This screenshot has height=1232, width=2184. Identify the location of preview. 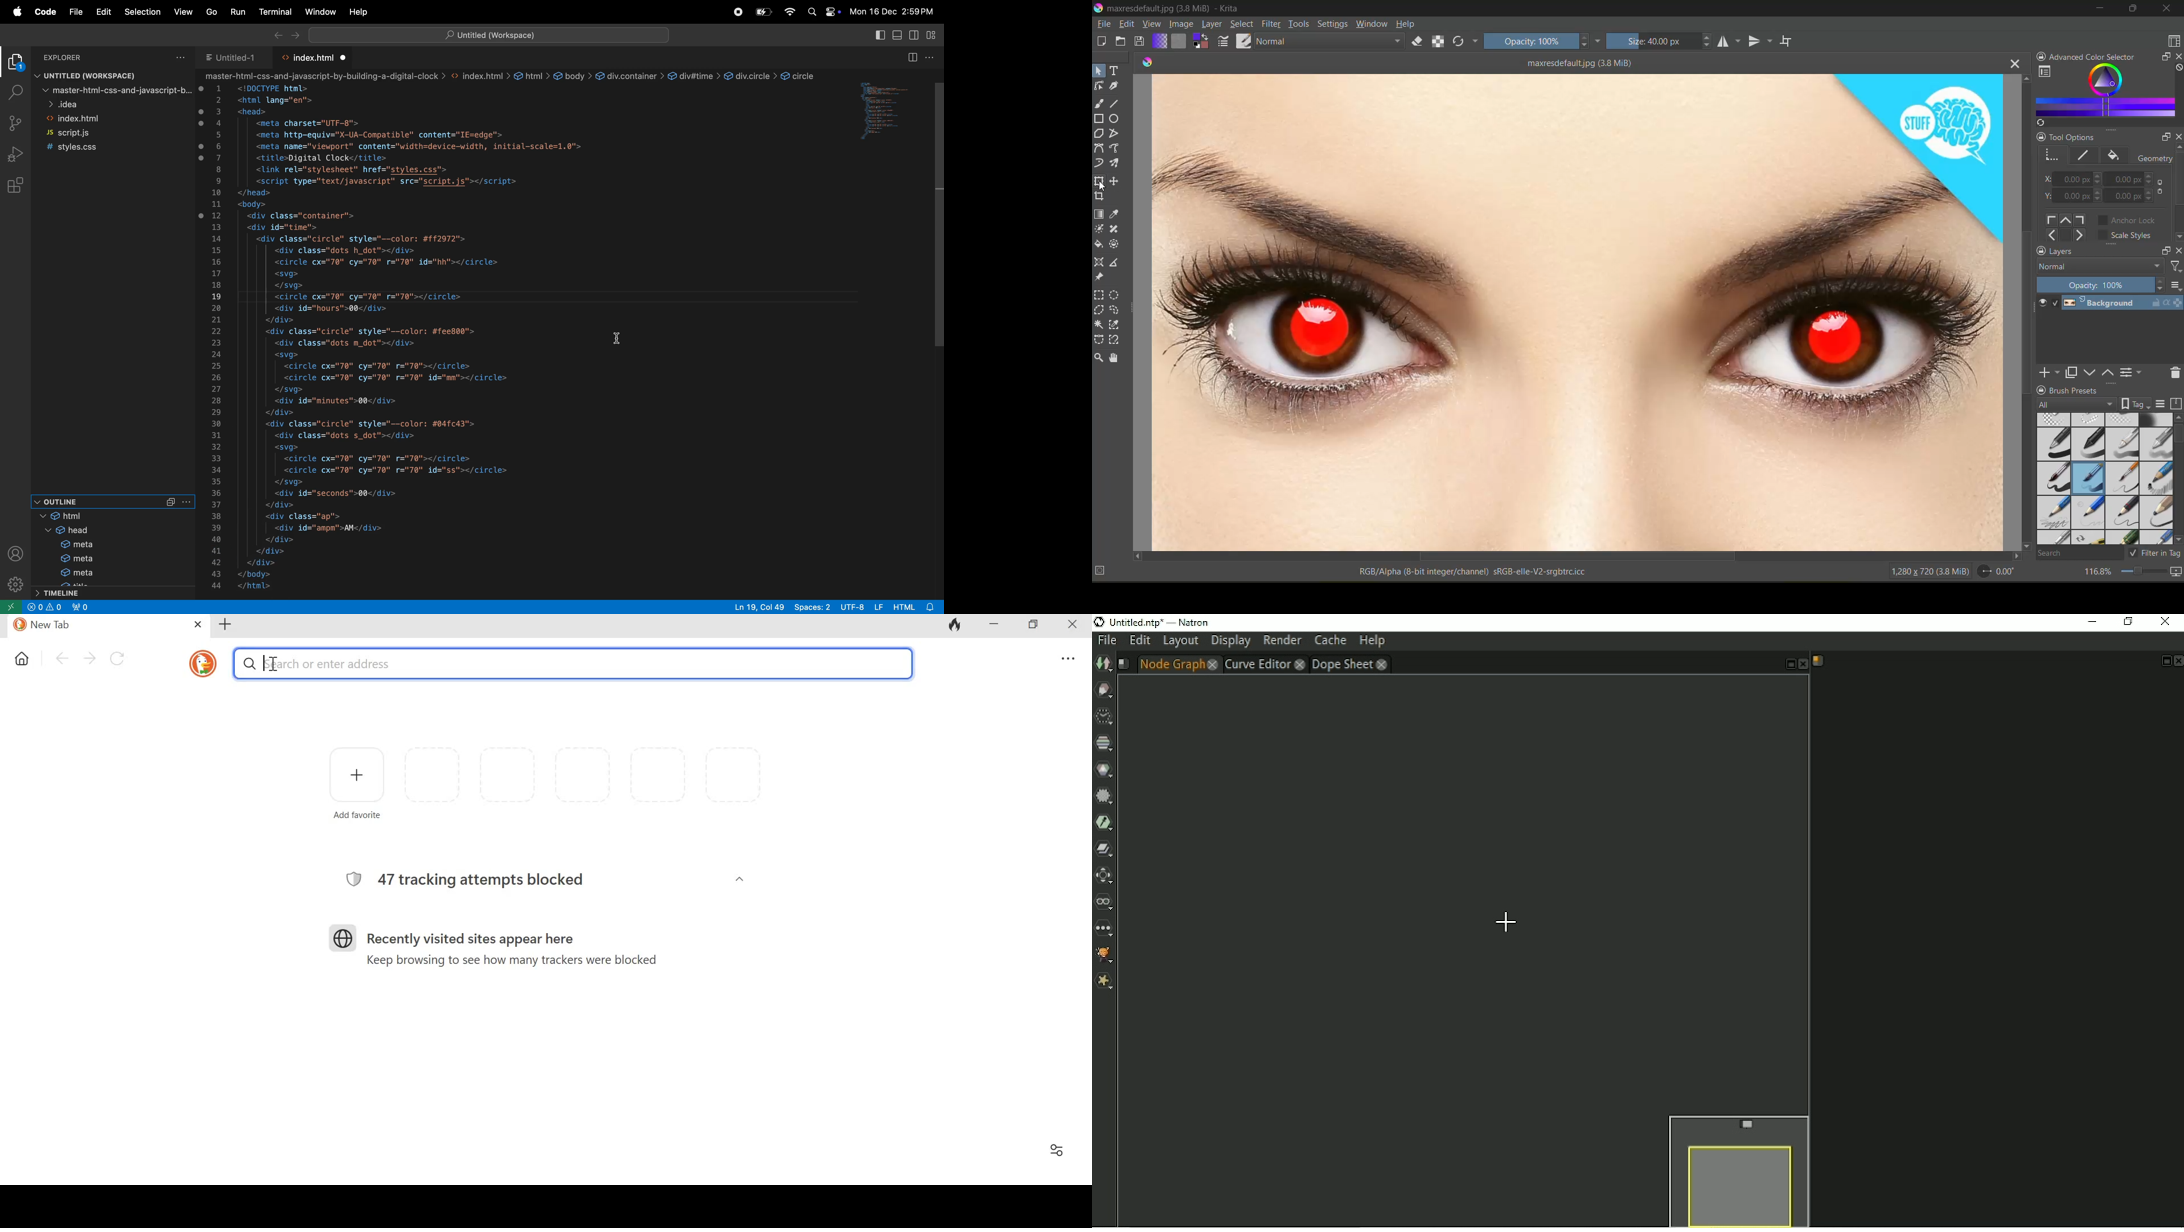
(2042, 303).